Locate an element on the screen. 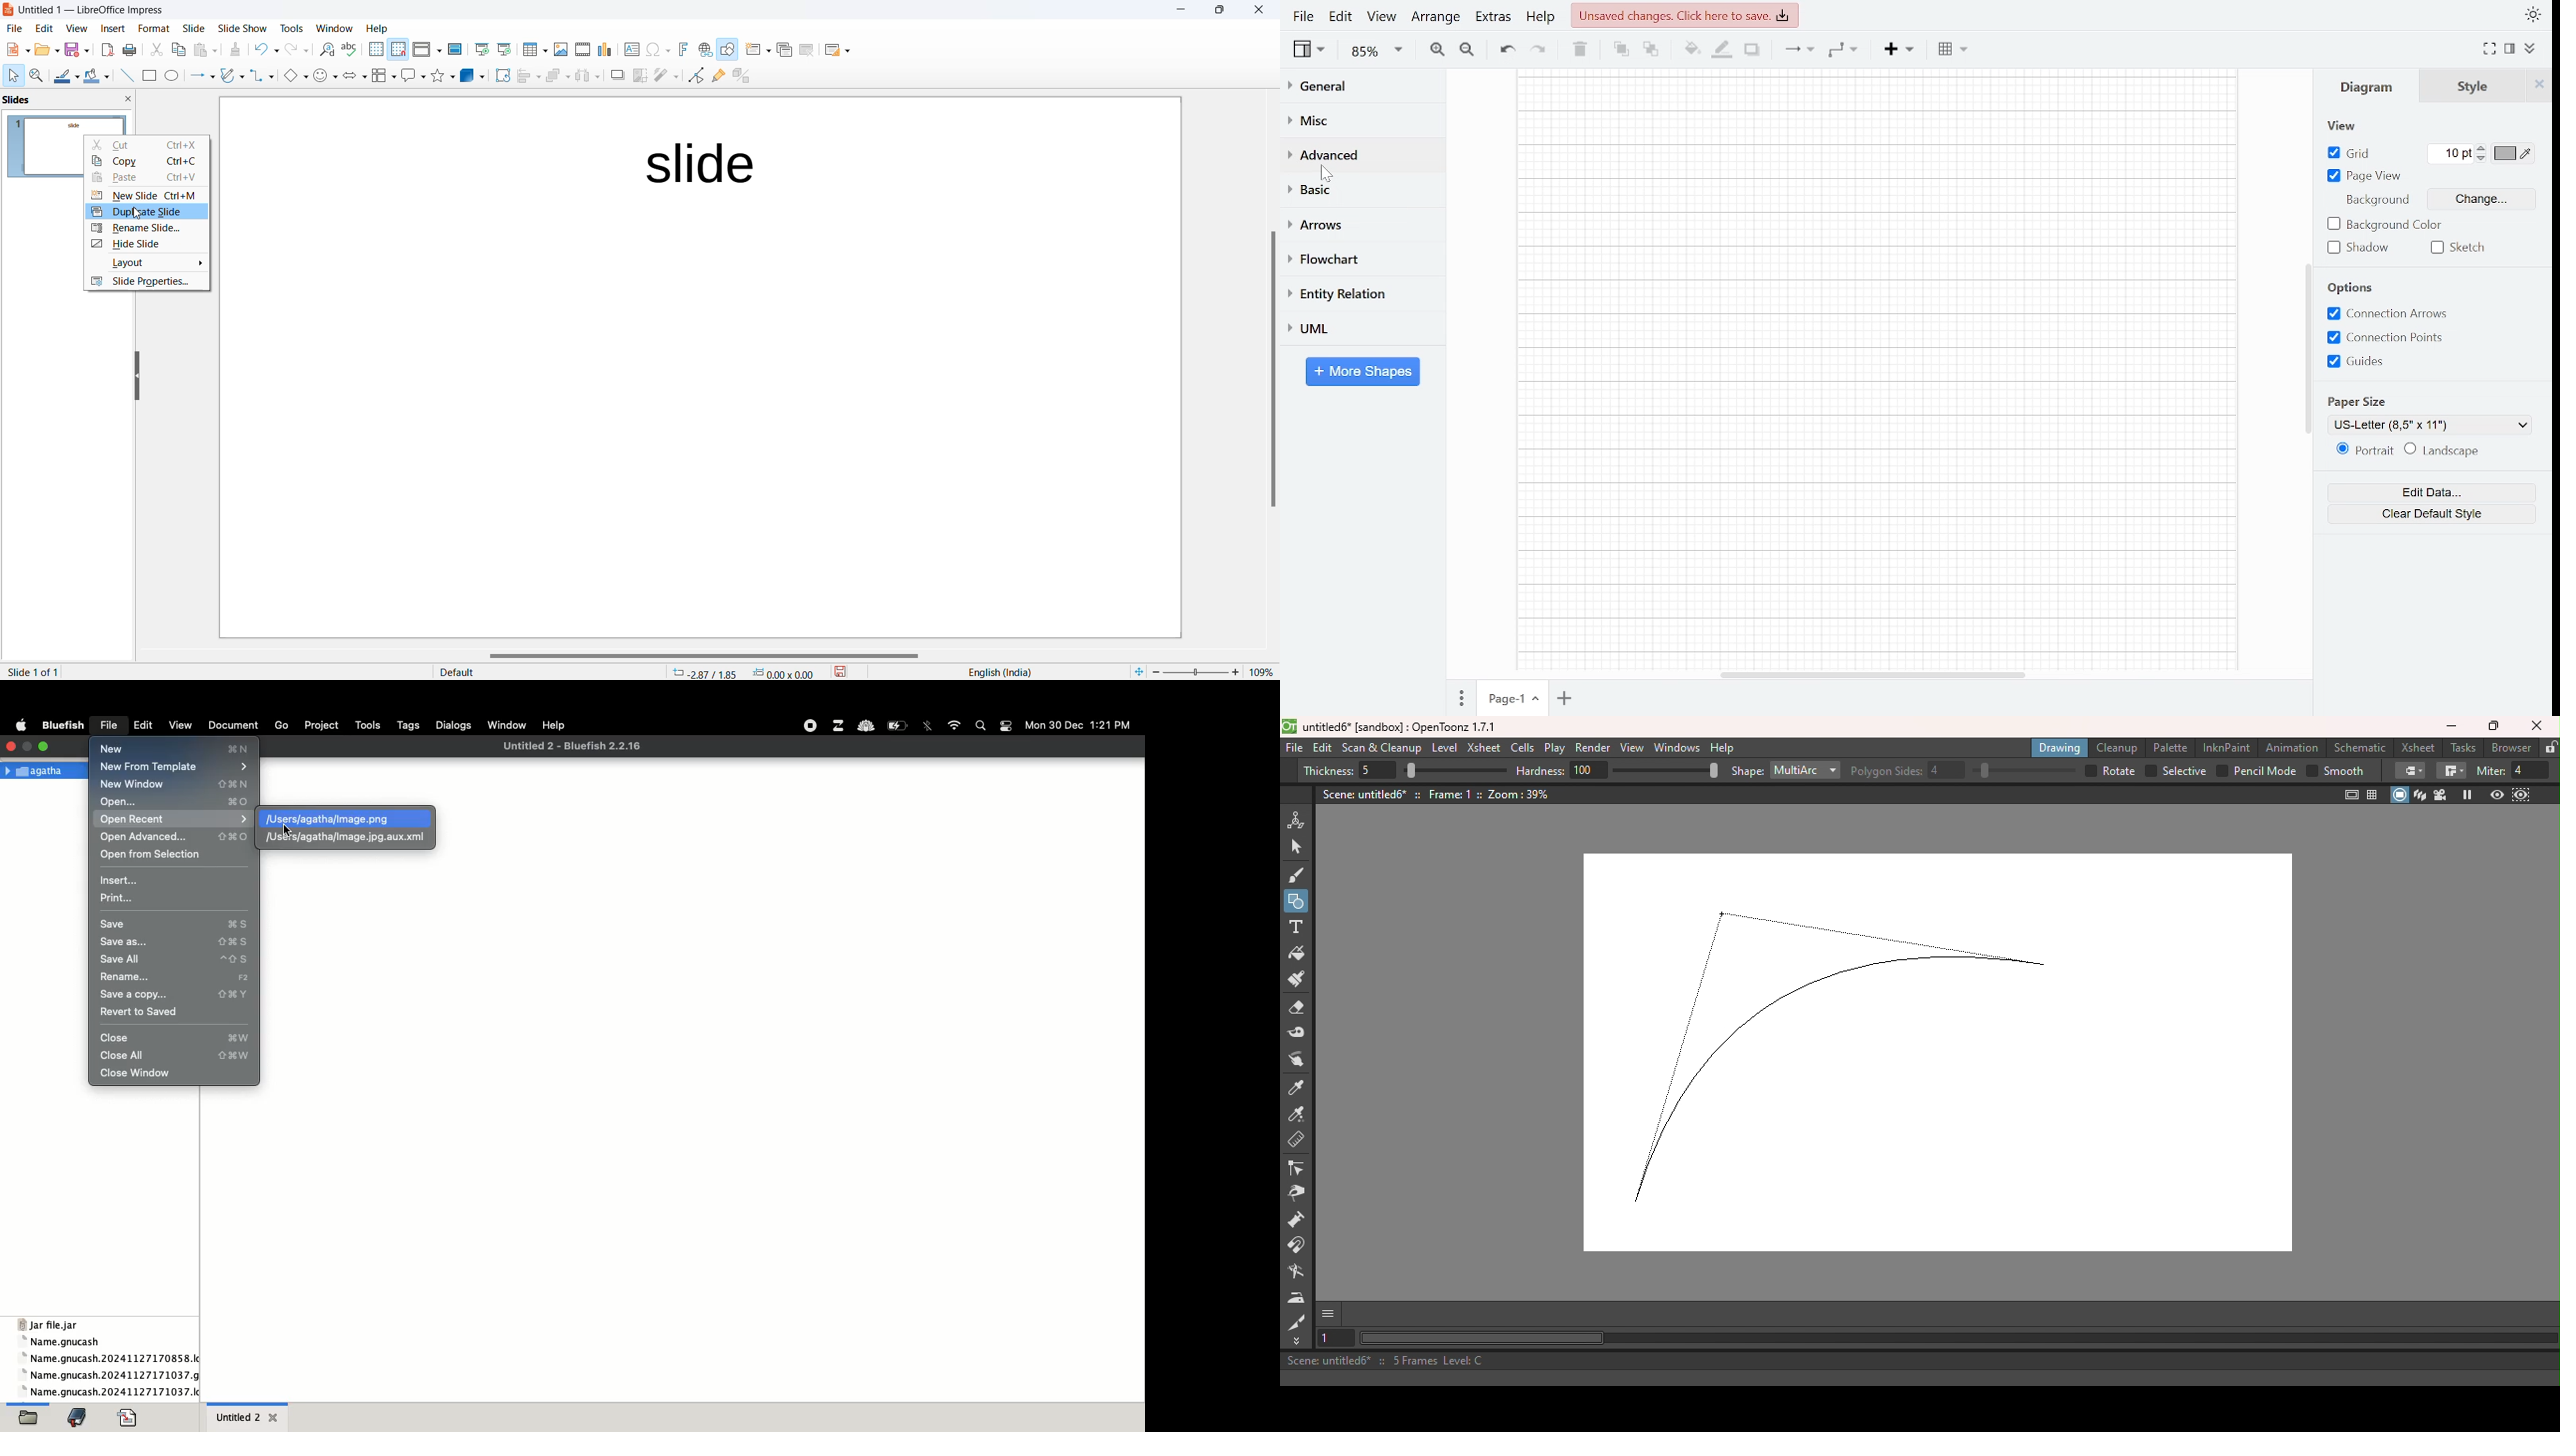 The height and width of the screenshot is (1456, 2576). basic shapes is located at coordinates (291, 75).